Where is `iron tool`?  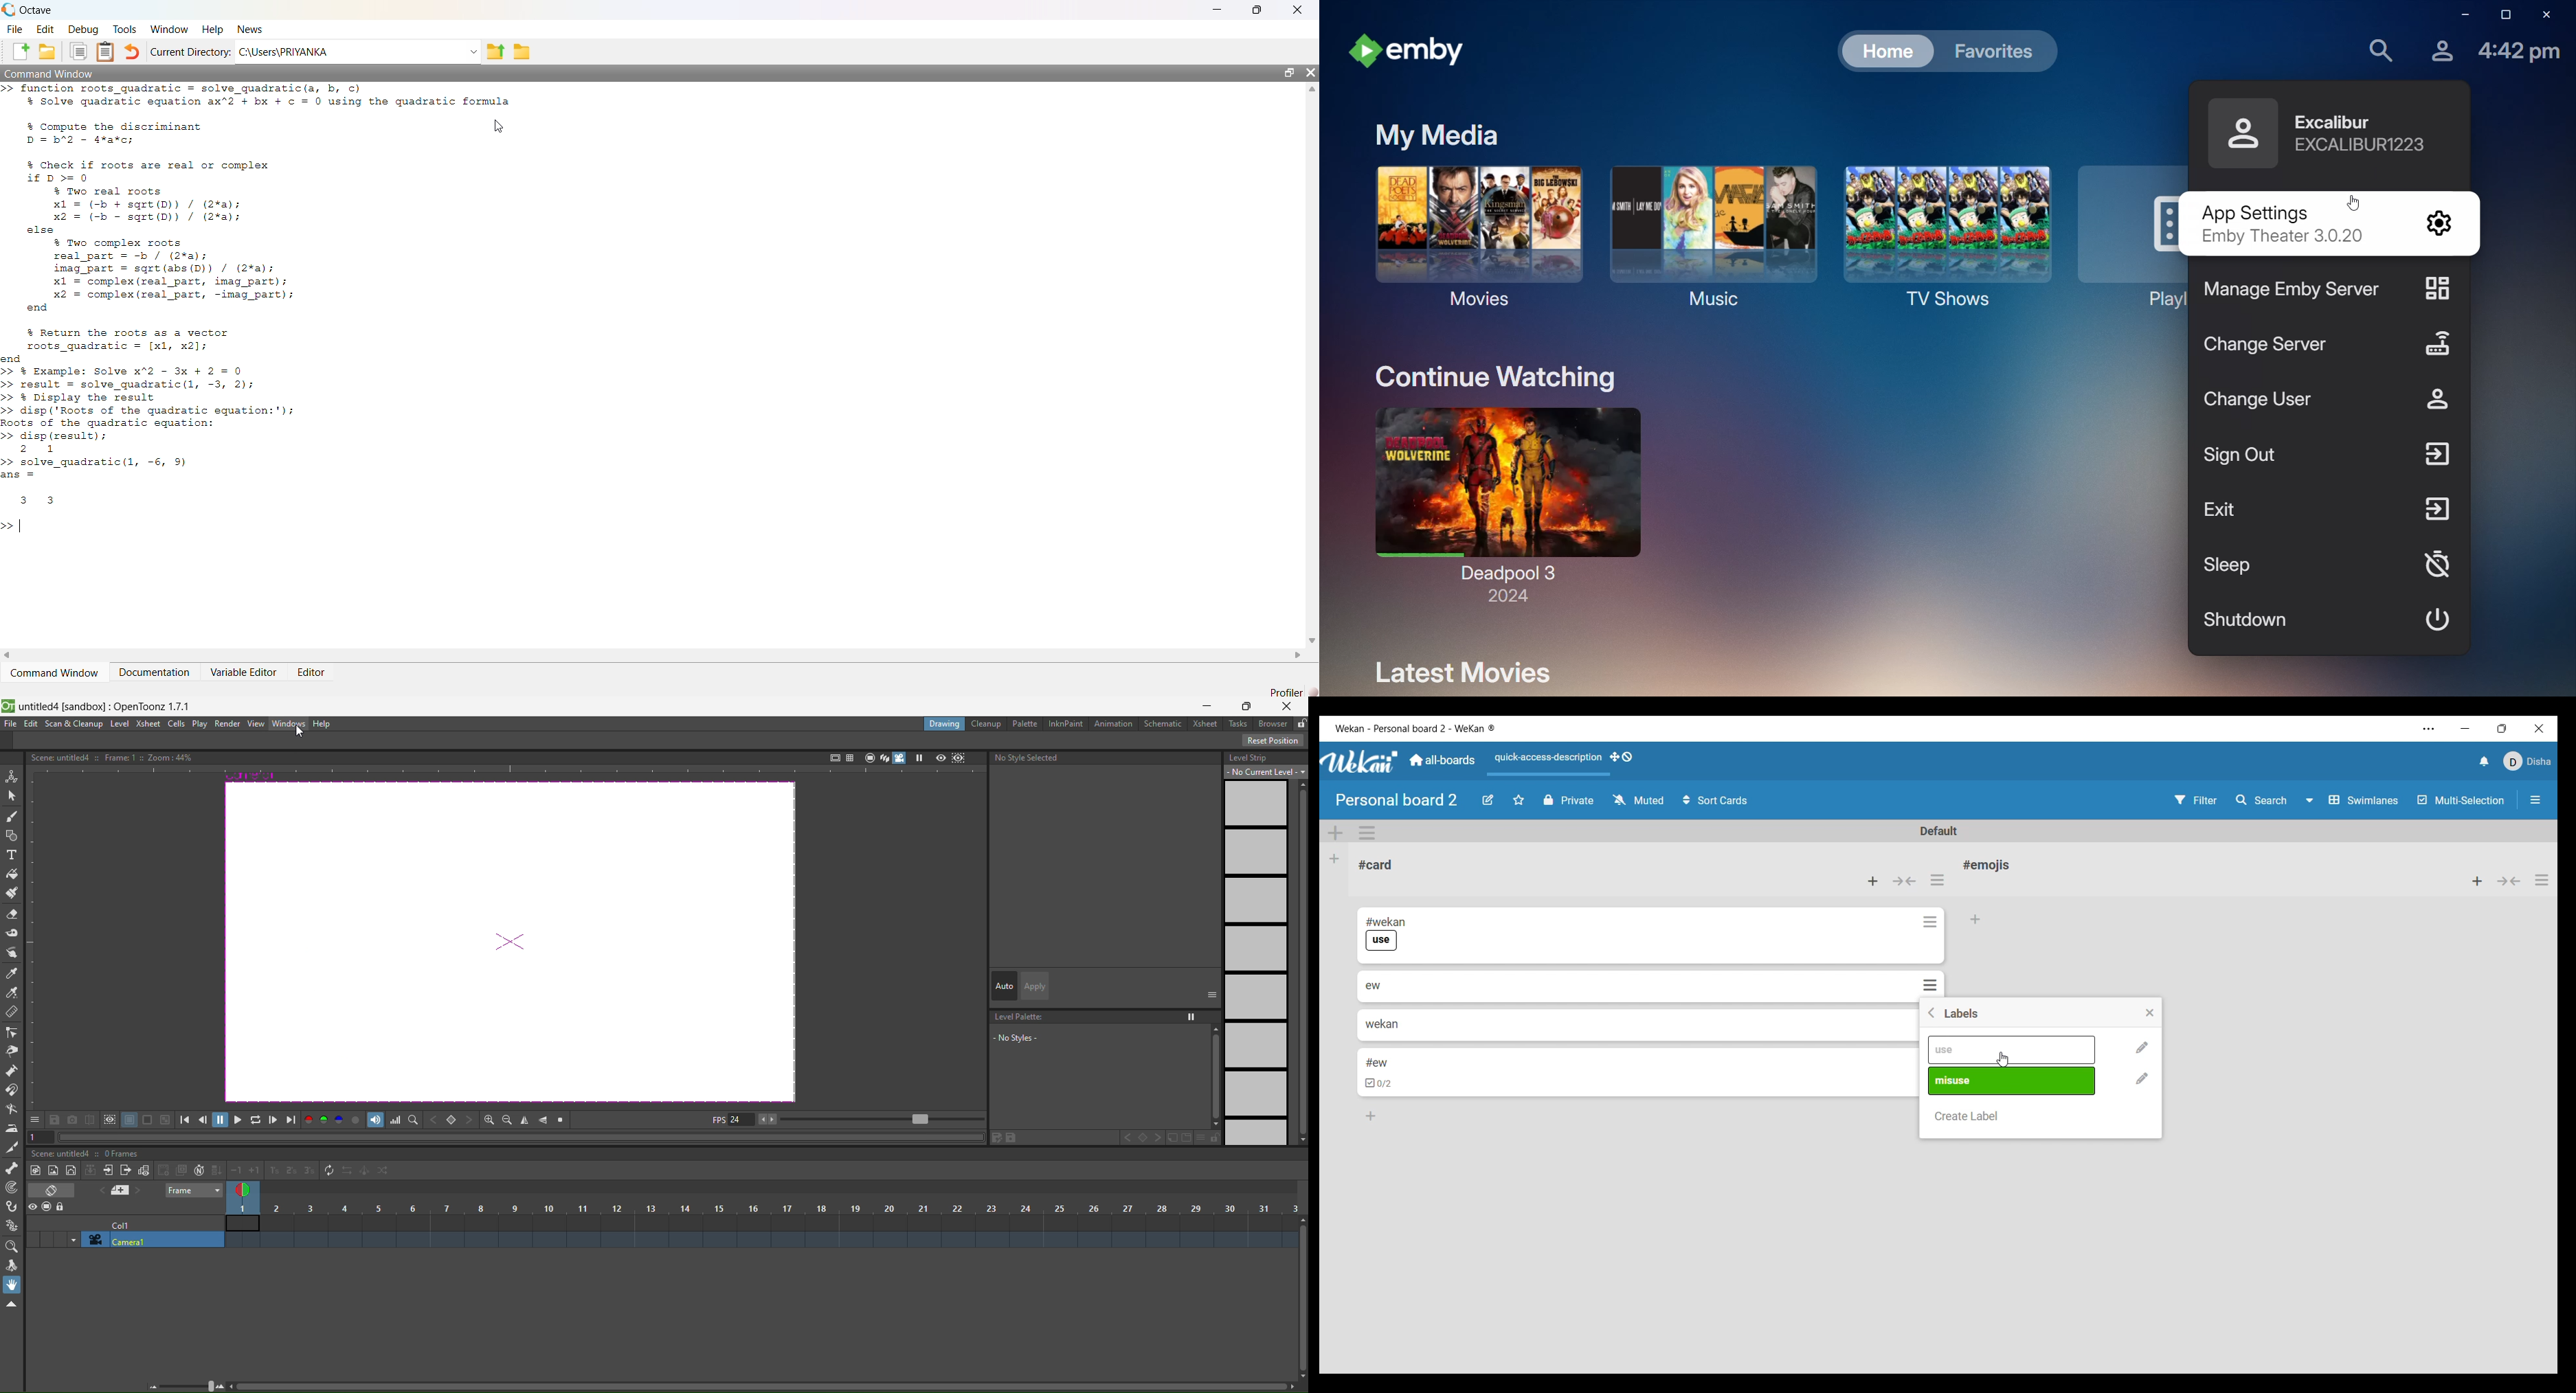 iron tool is located at coordinates (12, 1129).